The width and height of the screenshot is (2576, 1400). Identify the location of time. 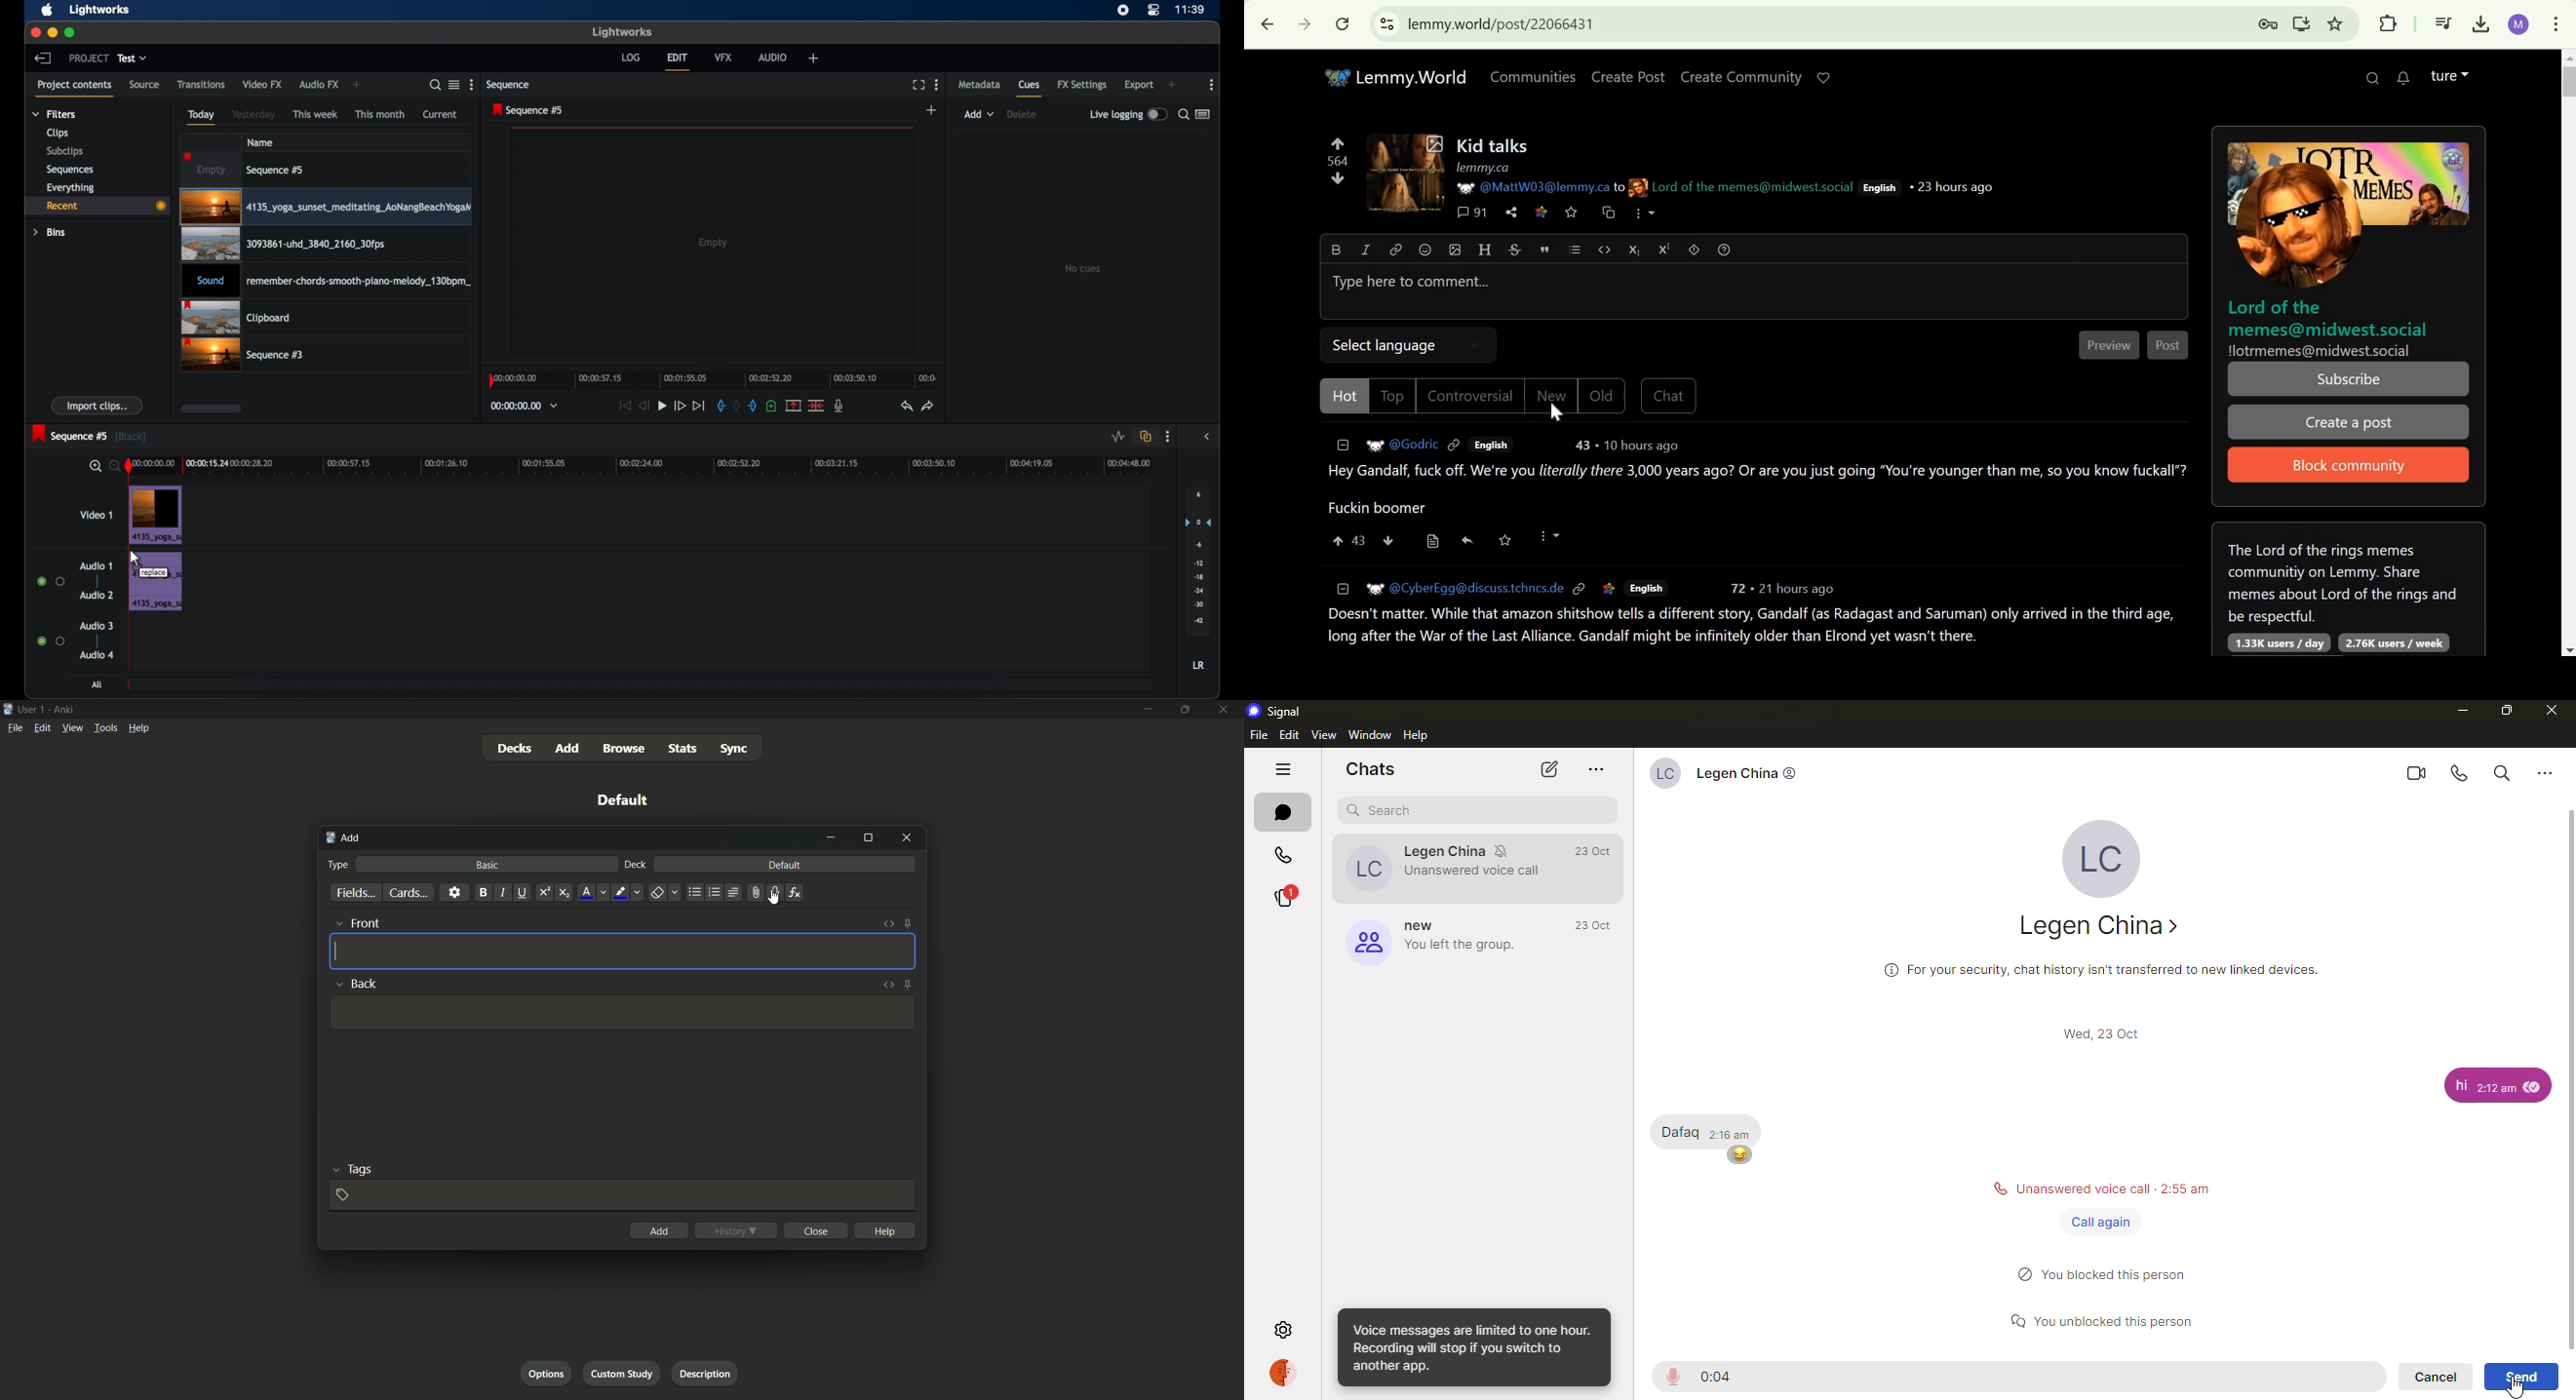
(1596, 926).